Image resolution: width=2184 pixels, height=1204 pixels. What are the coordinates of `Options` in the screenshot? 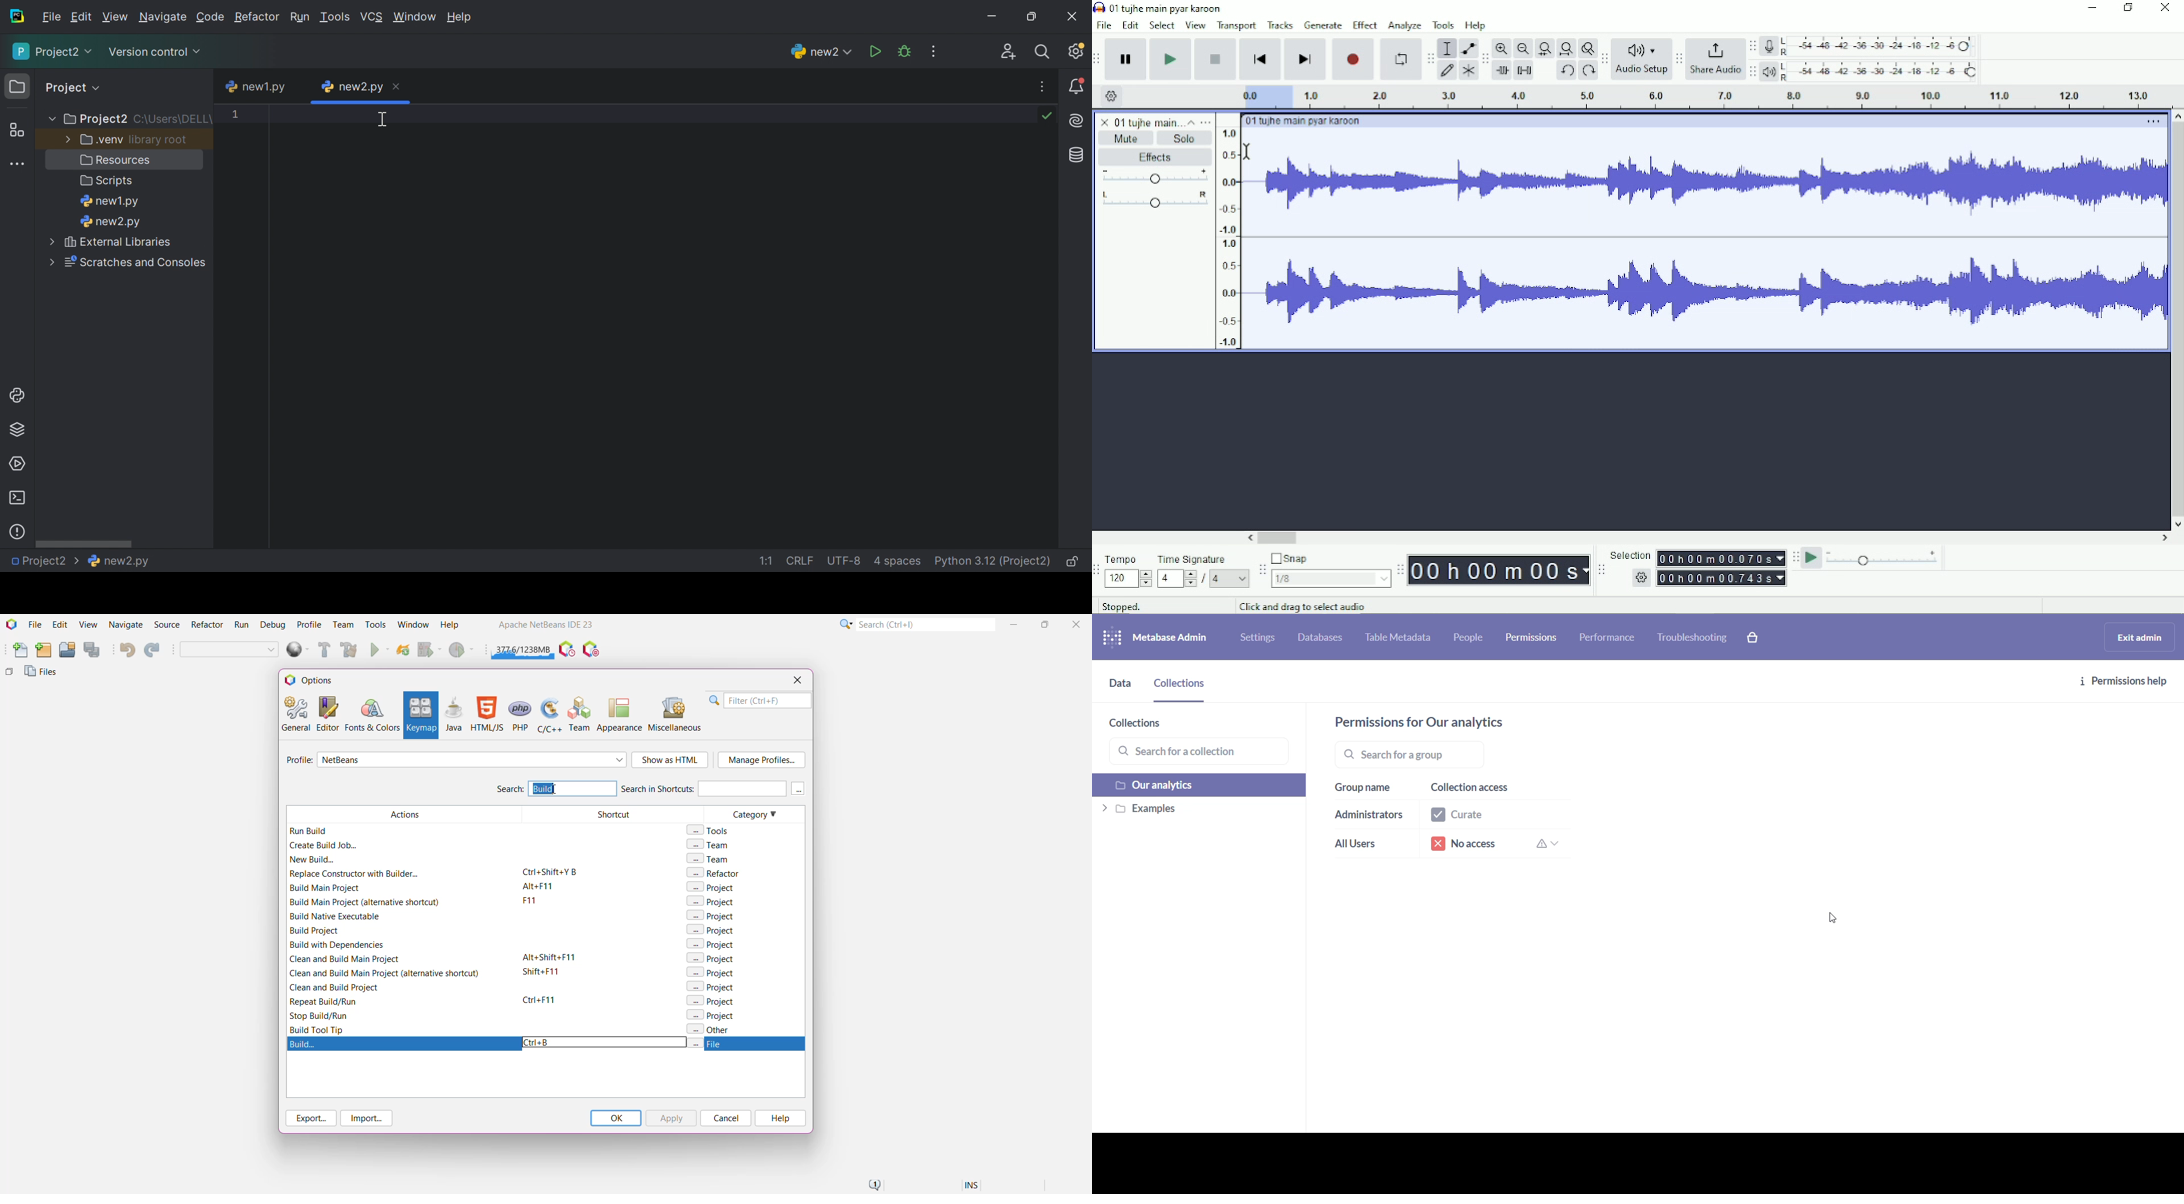 It's located at (2151, 123).